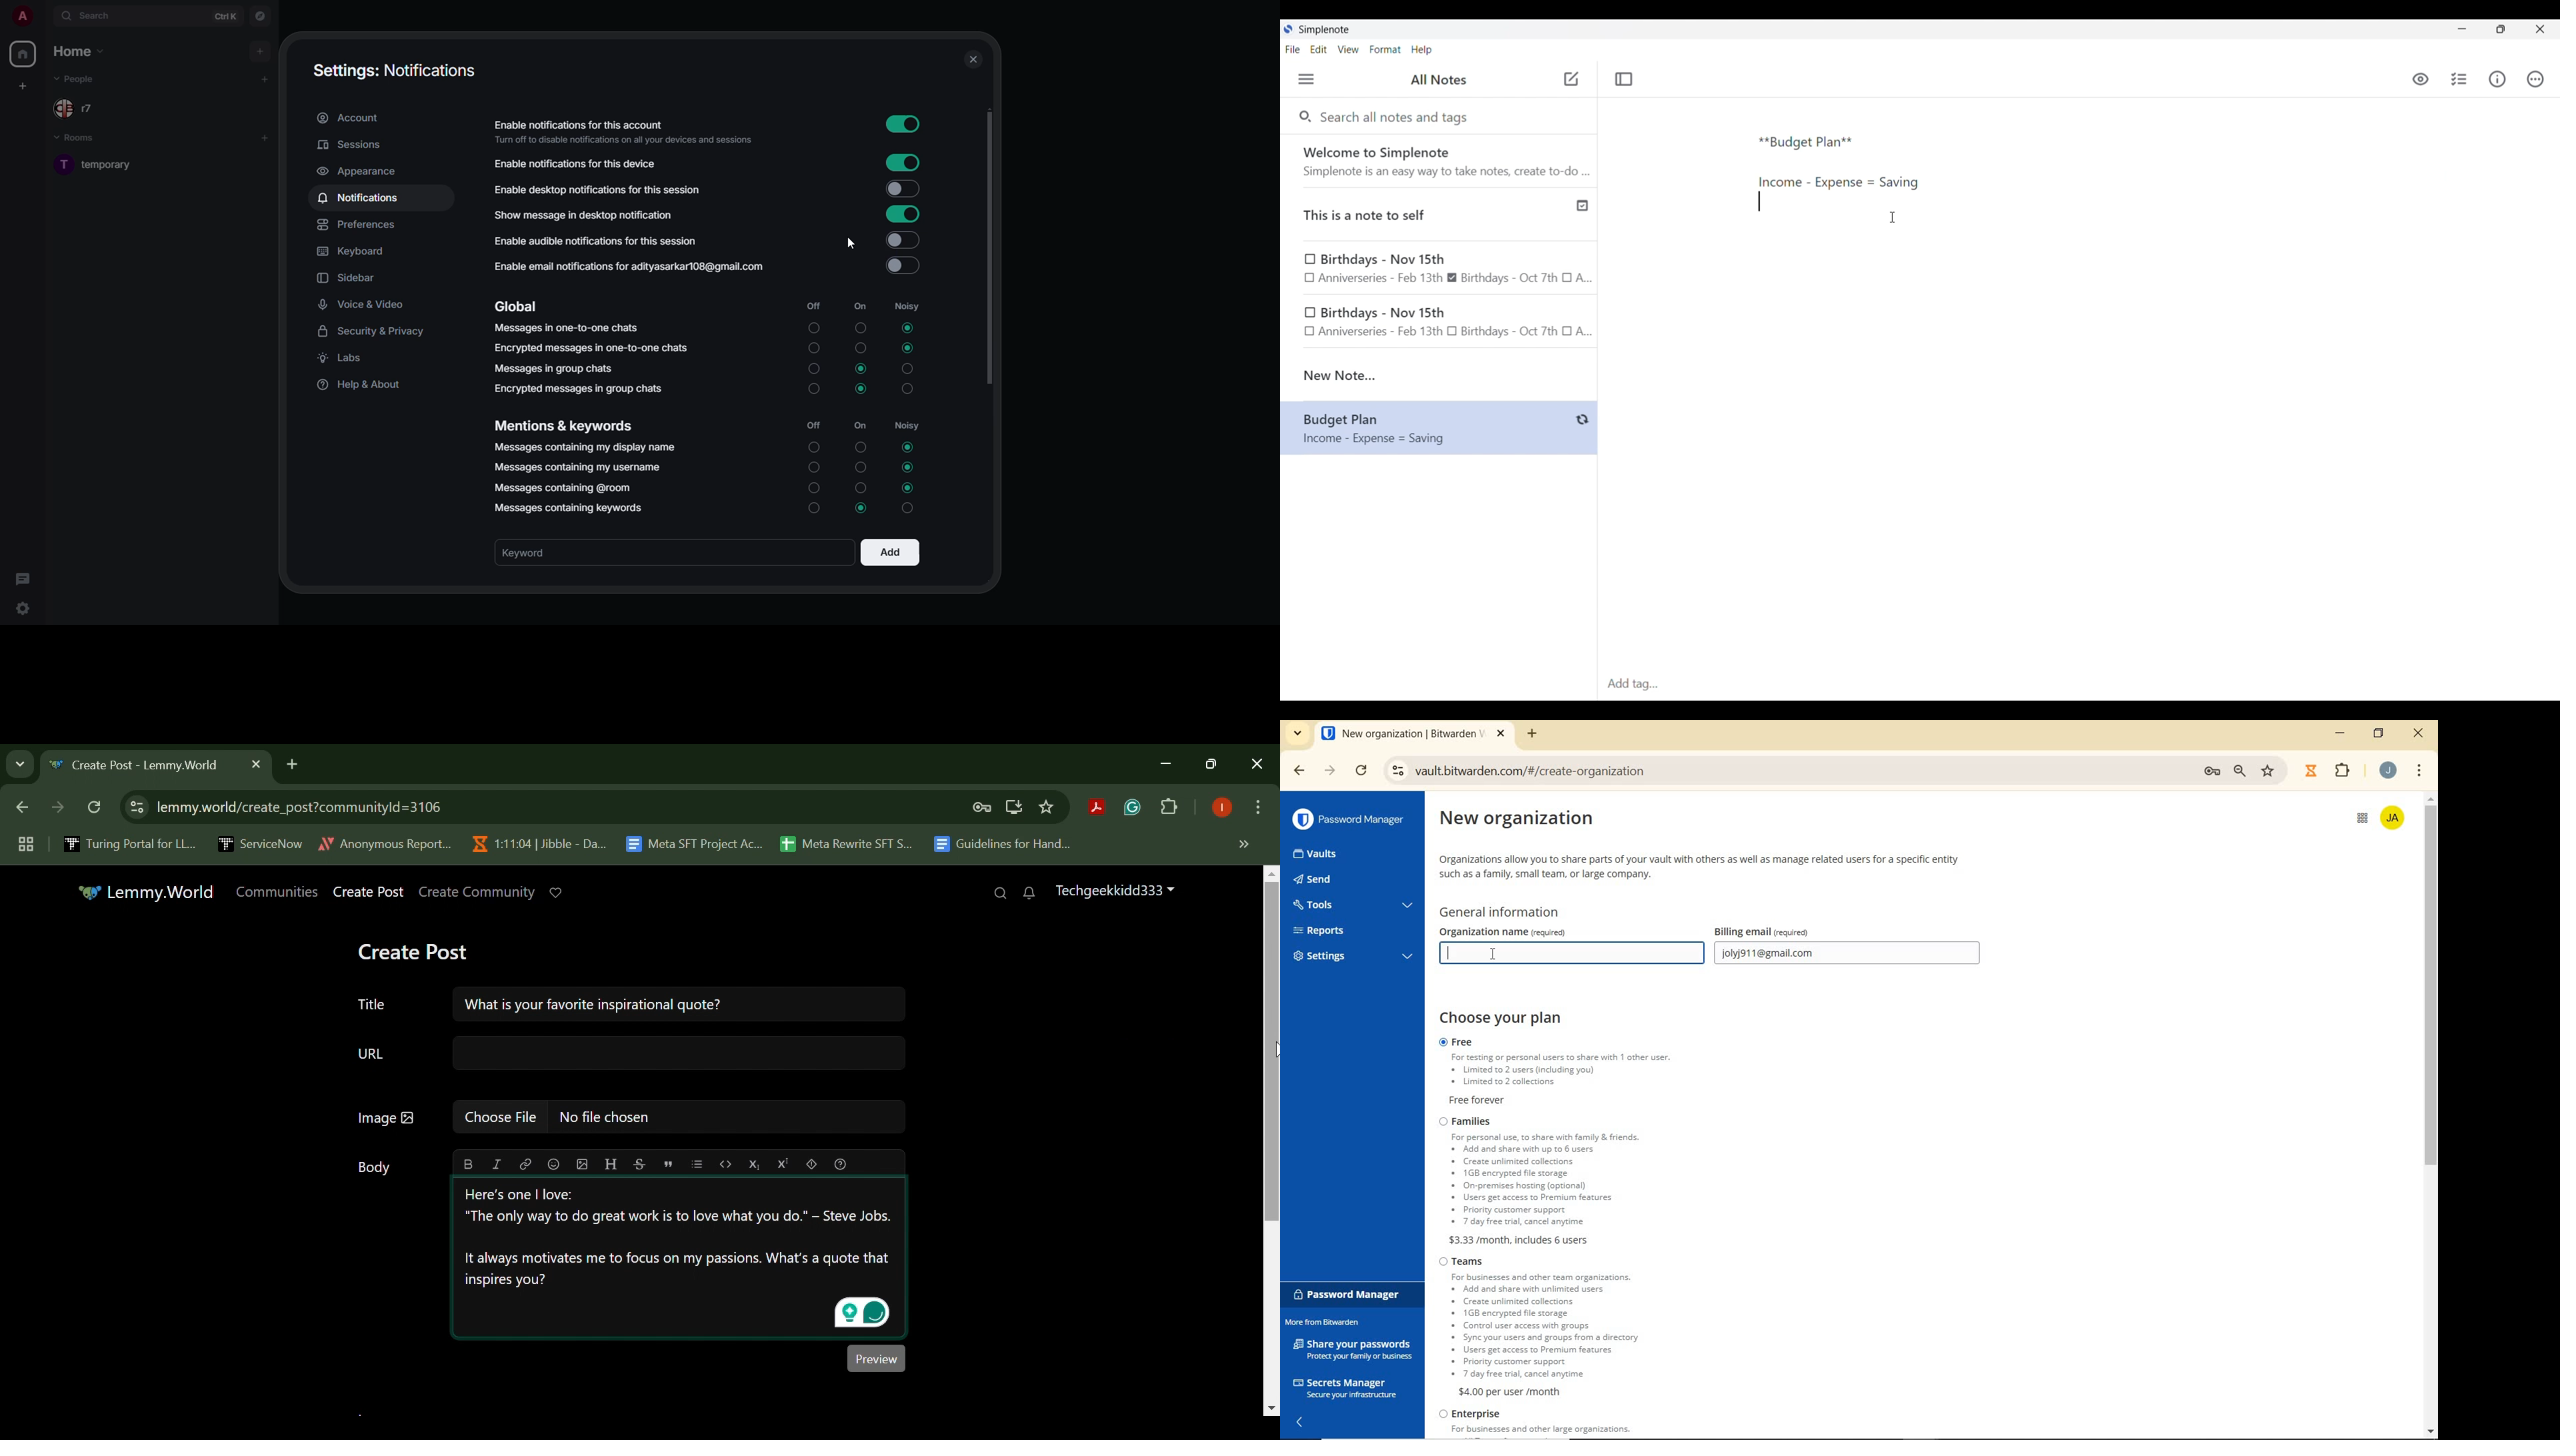 The height and width of the screenshot is (1456, 2576). What do you see at coordinates (1335, 881) in the screenshot?
I see `send` at bounding box center [1335, 881].